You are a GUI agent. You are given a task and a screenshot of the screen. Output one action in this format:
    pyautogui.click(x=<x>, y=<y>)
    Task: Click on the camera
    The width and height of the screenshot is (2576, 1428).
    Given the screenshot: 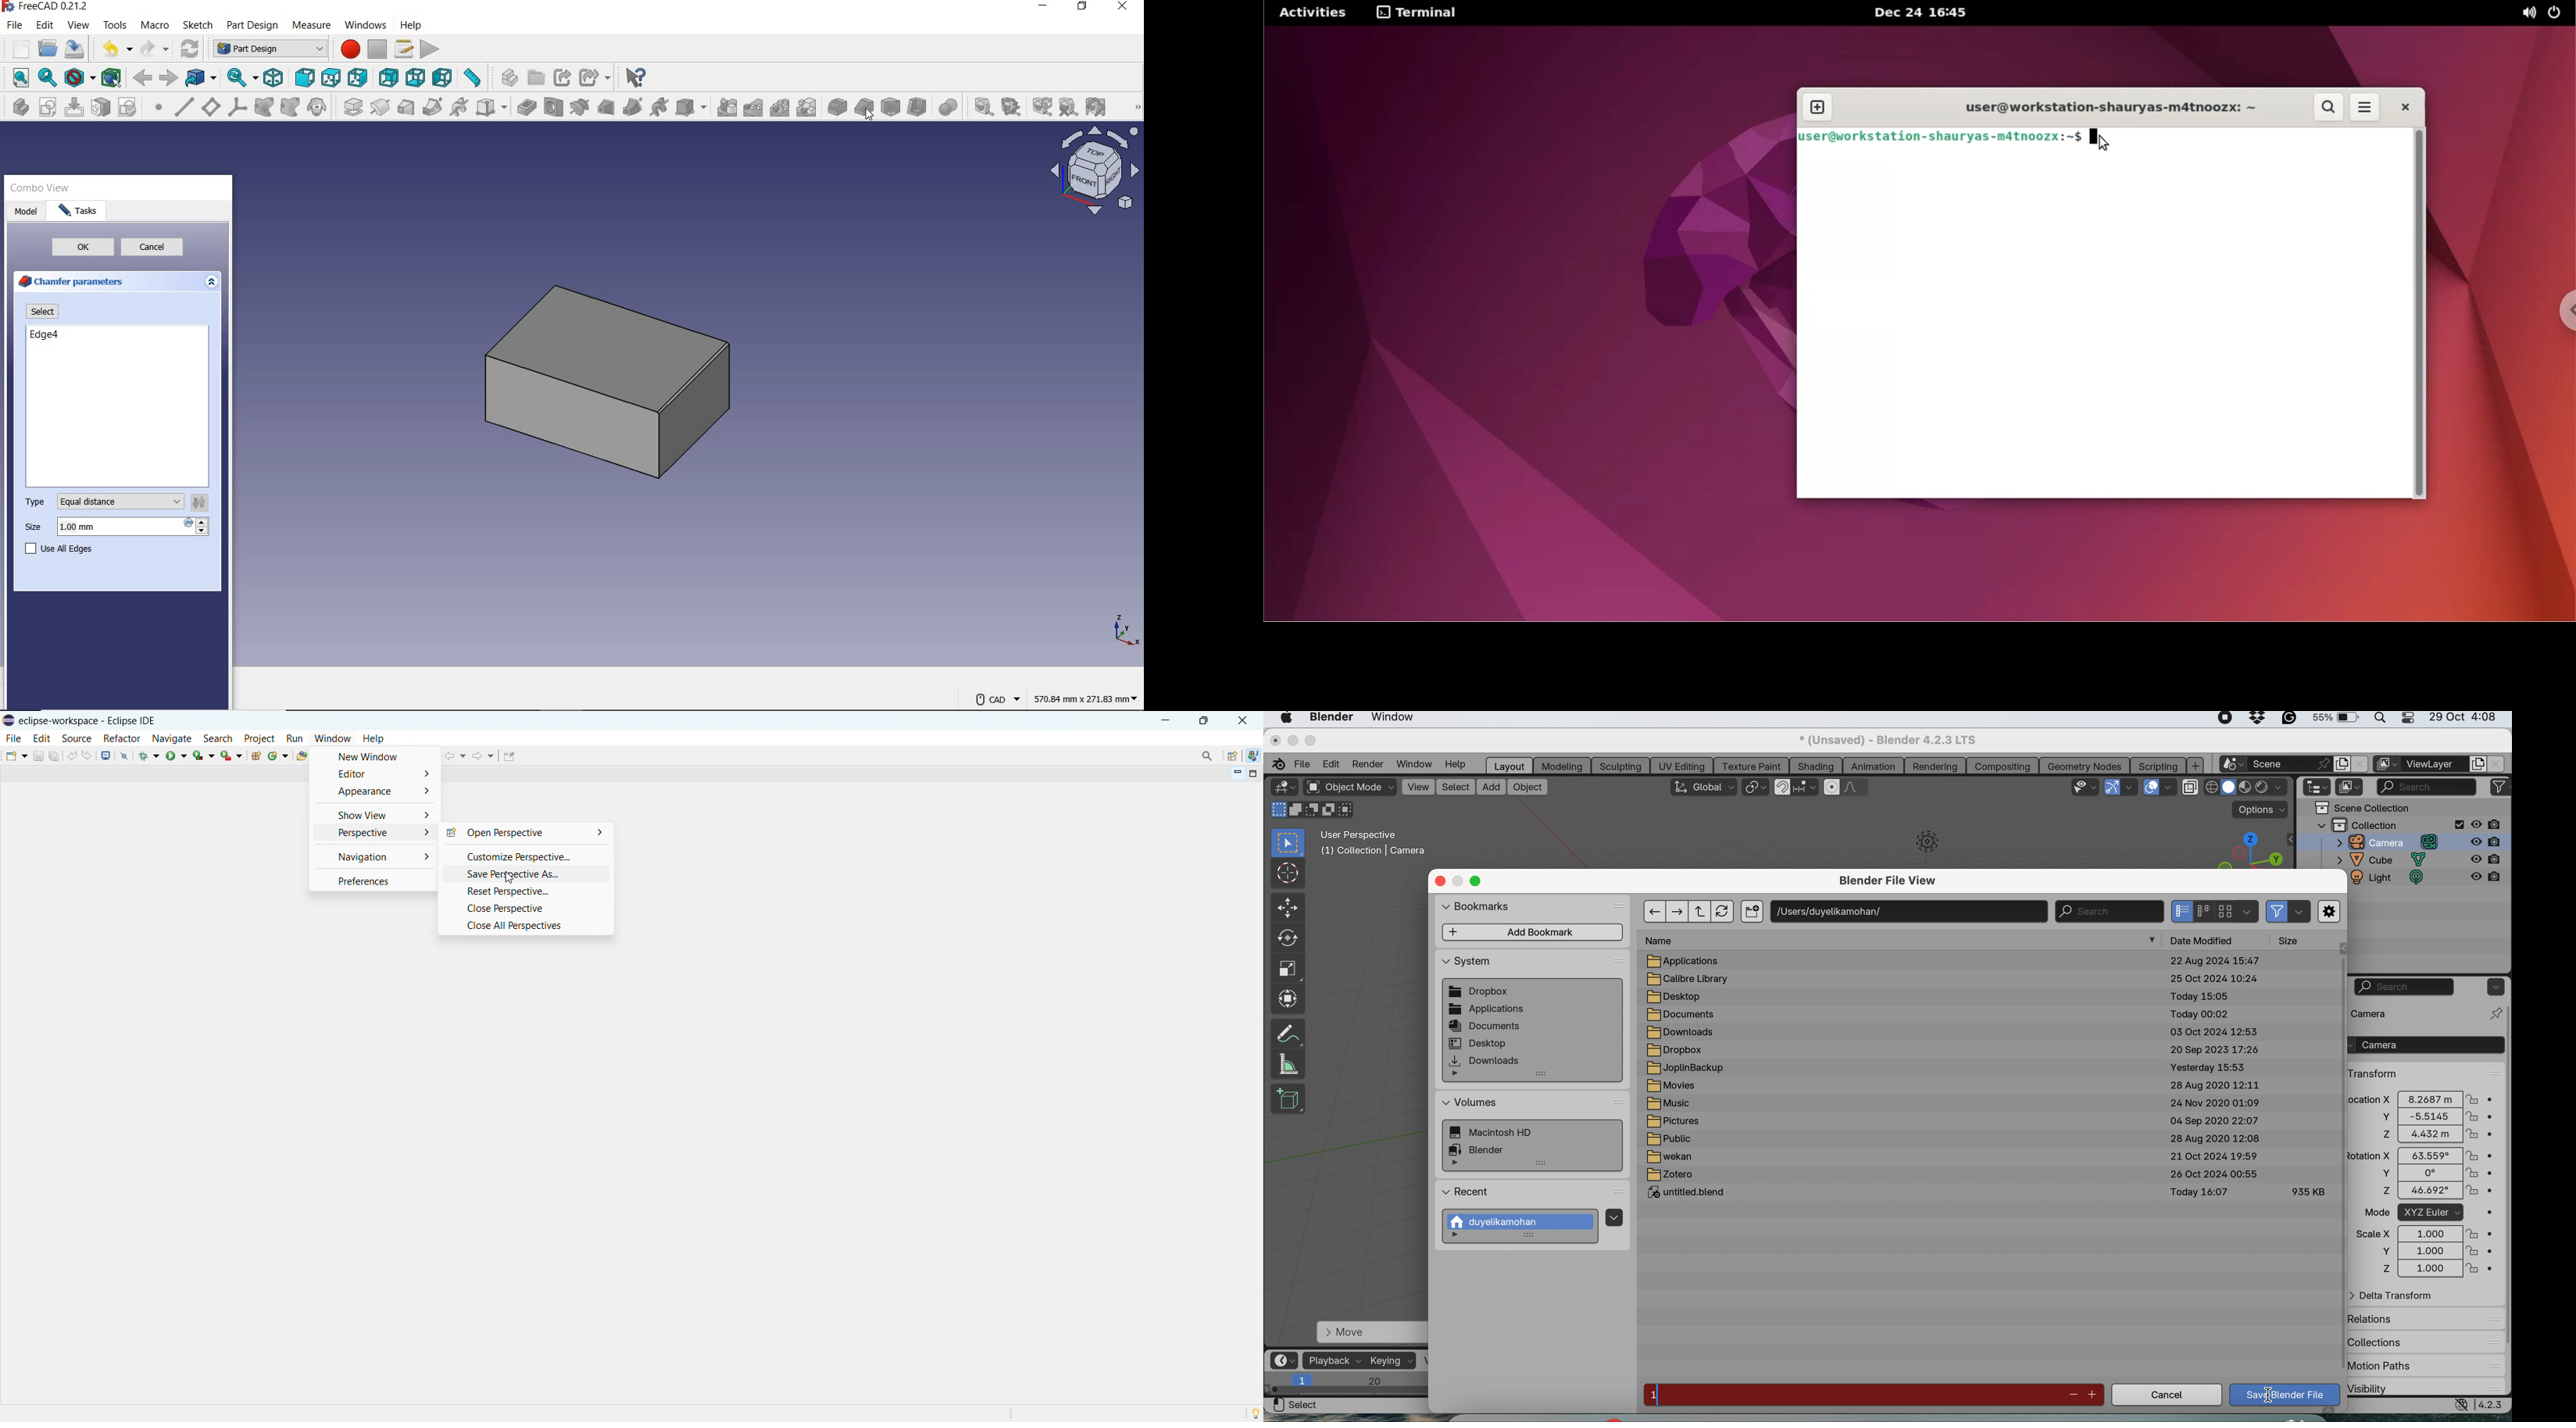 What is the action you would take?
    pyautogui.click(x=2424, y=1045)
    